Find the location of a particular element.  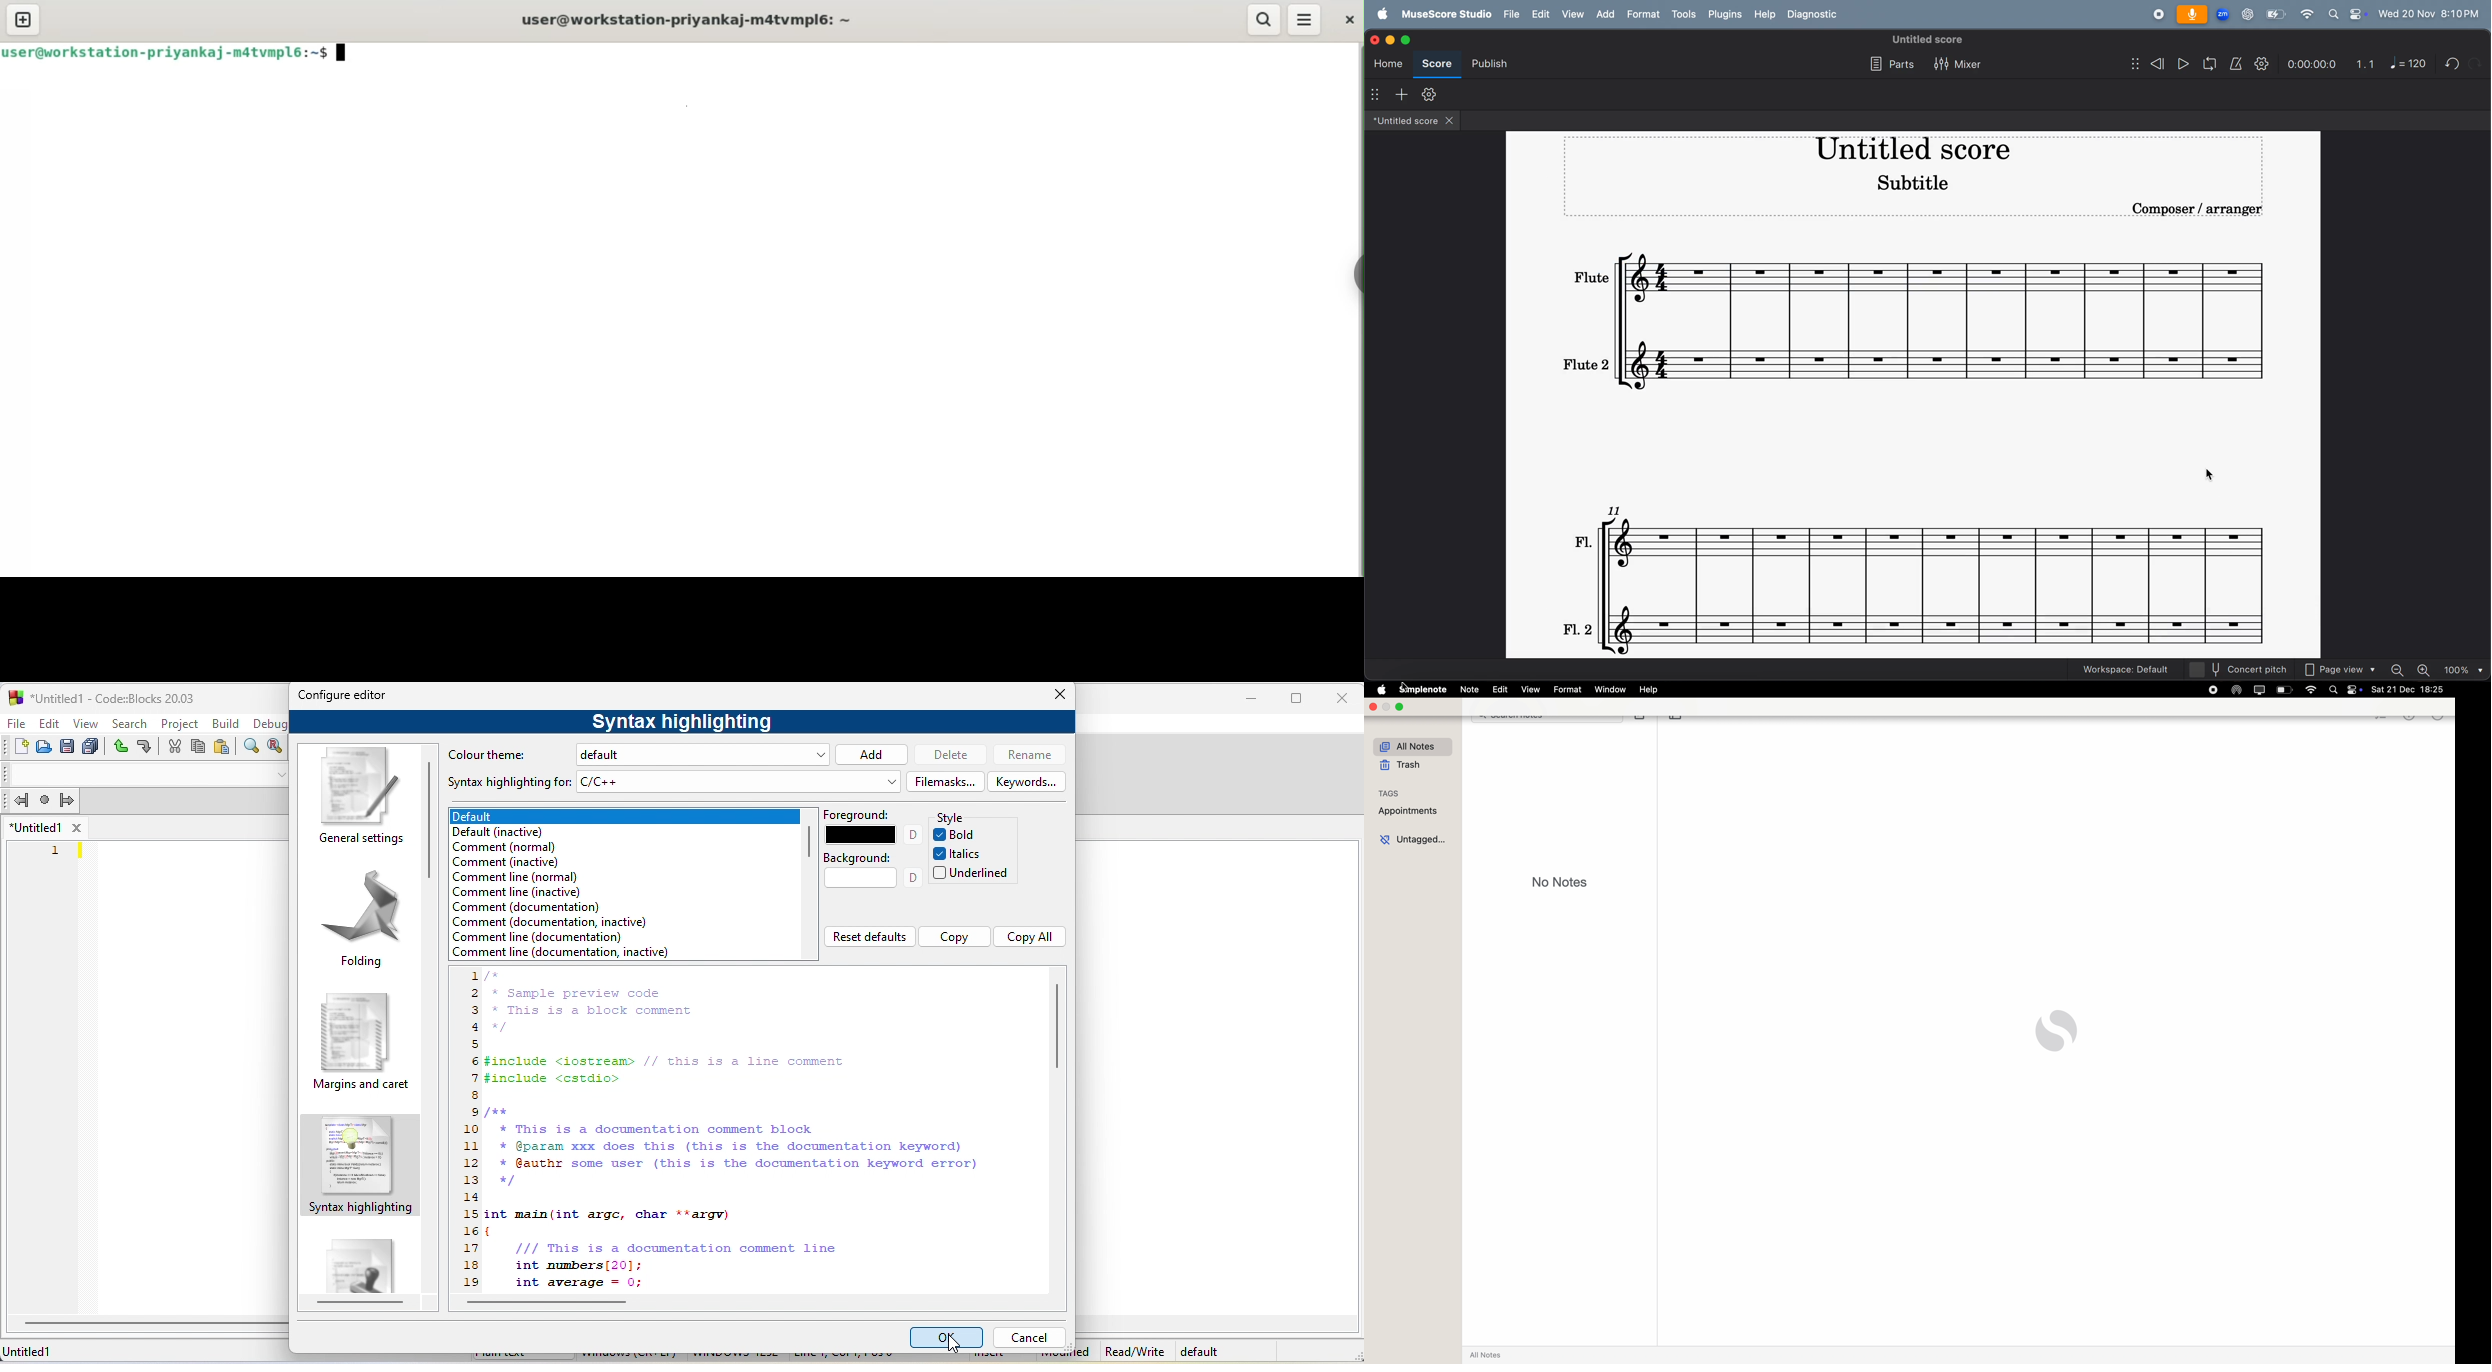

undo is located at coordinates (2450, 64).